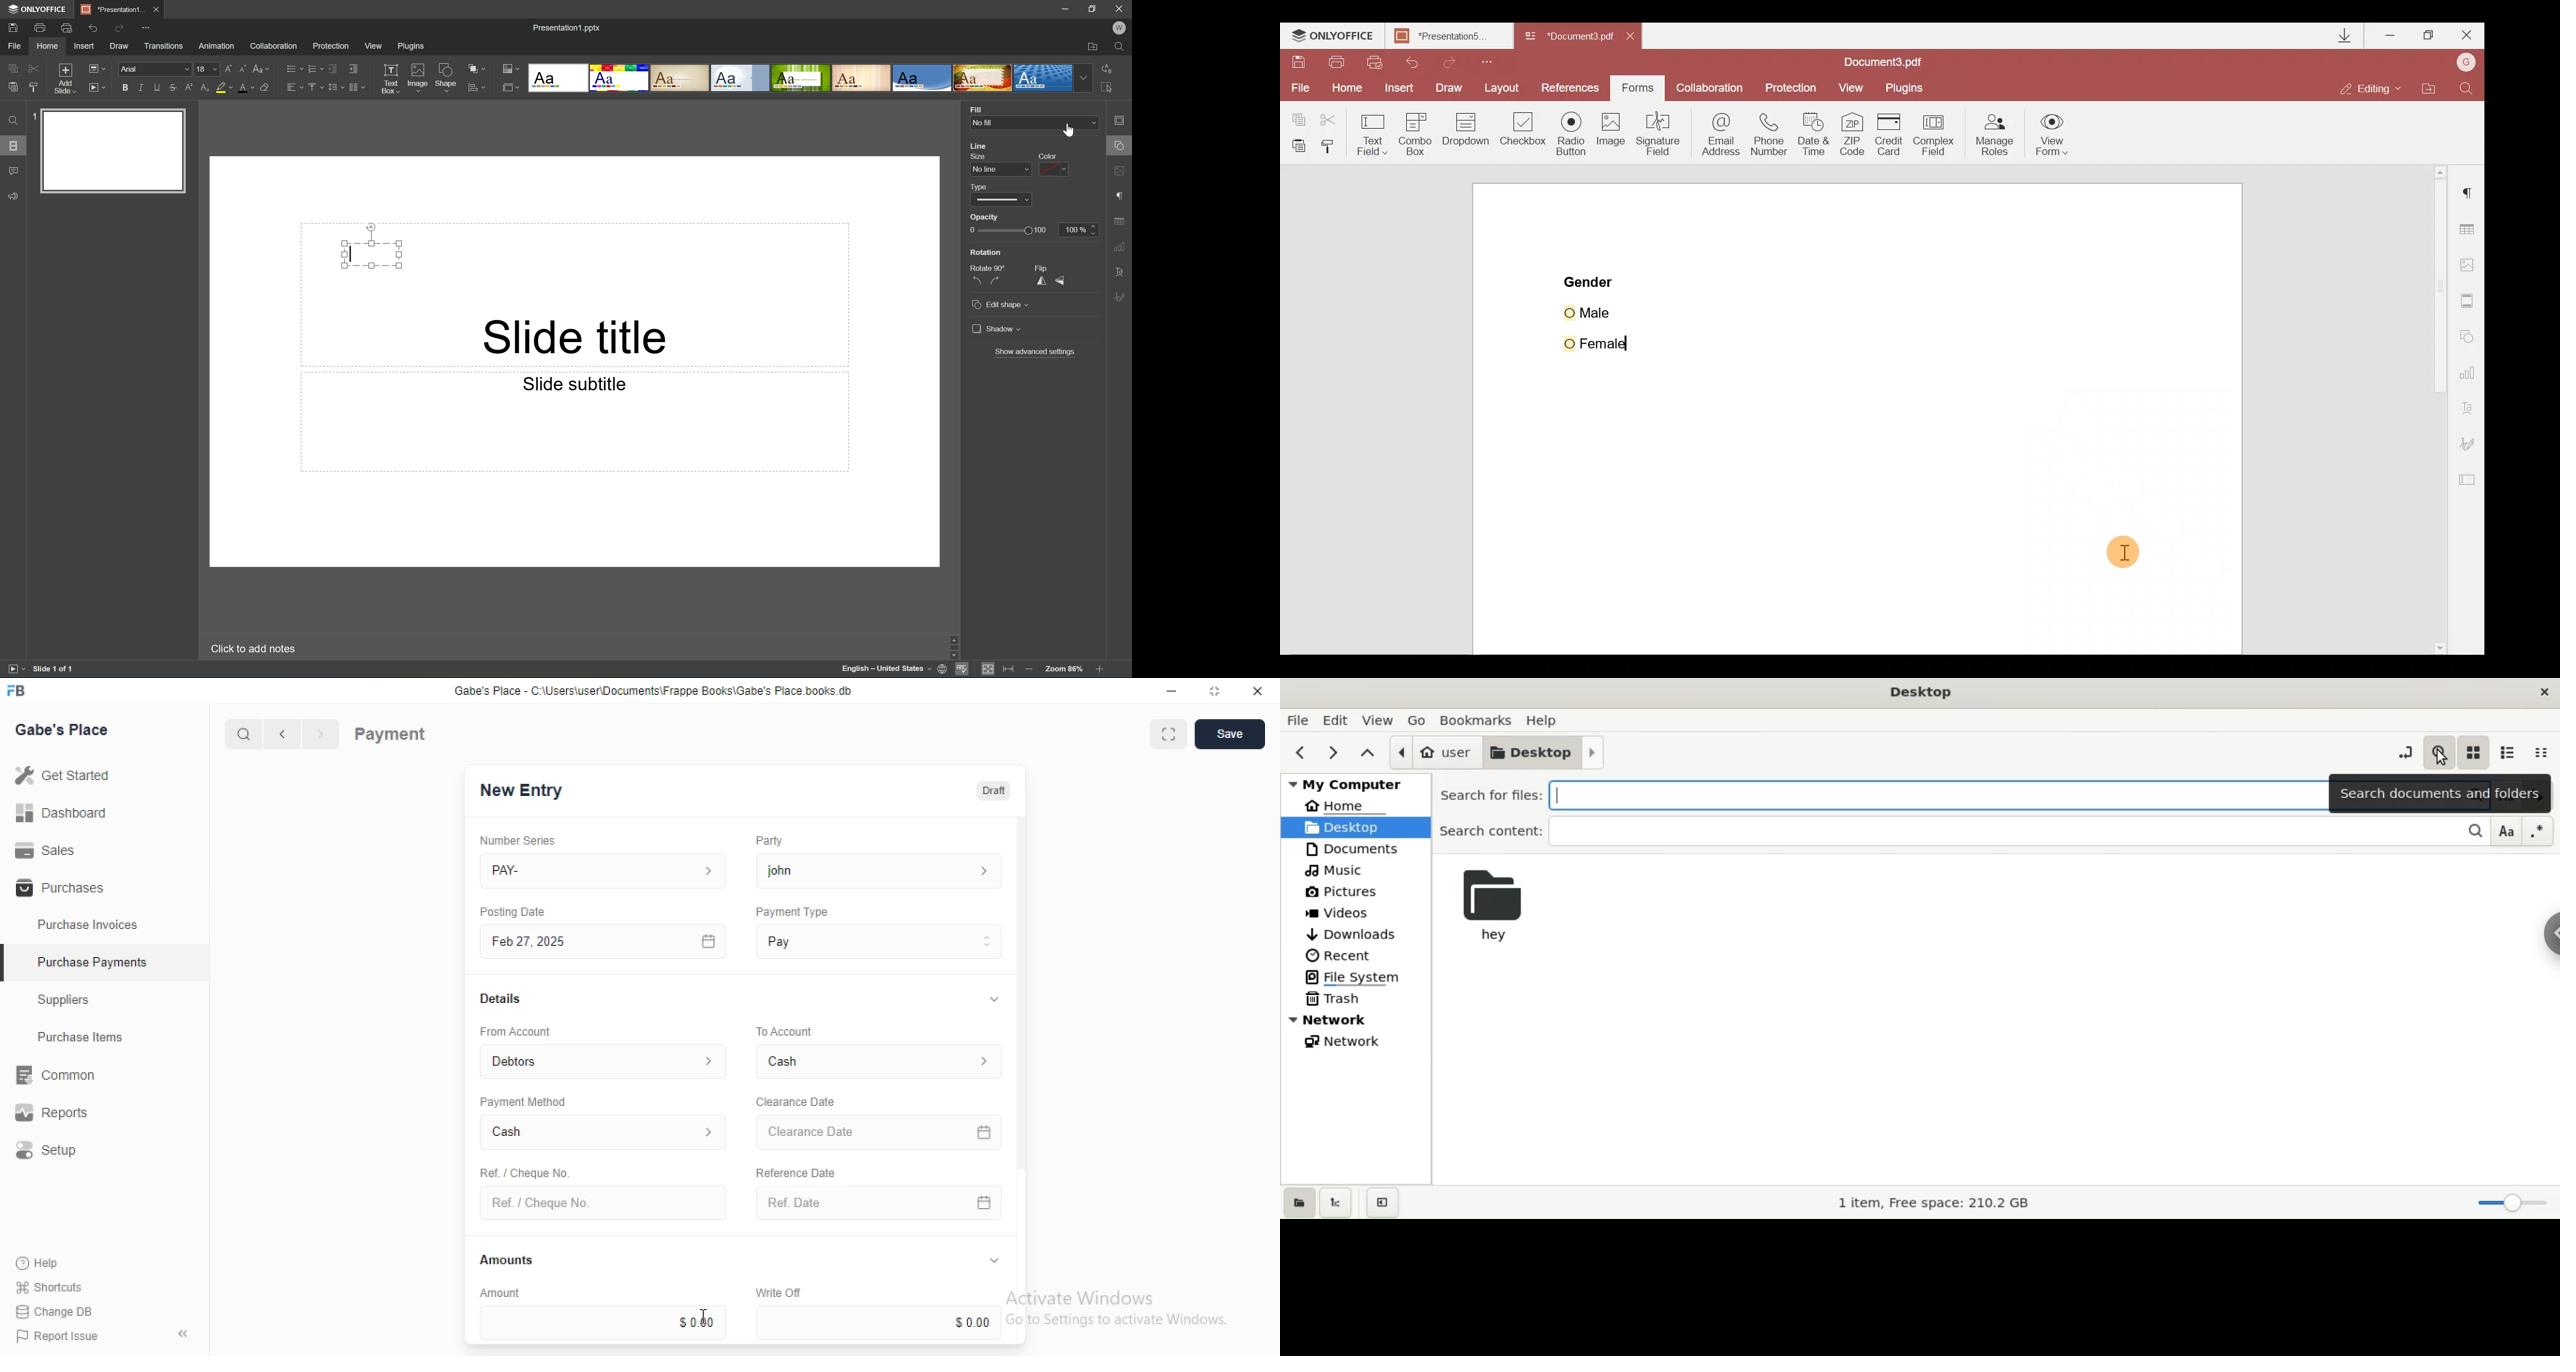 Image resolution: width=2576 pixels, height=1372 pixels. I want to click on Undo, so click(1418, 61).